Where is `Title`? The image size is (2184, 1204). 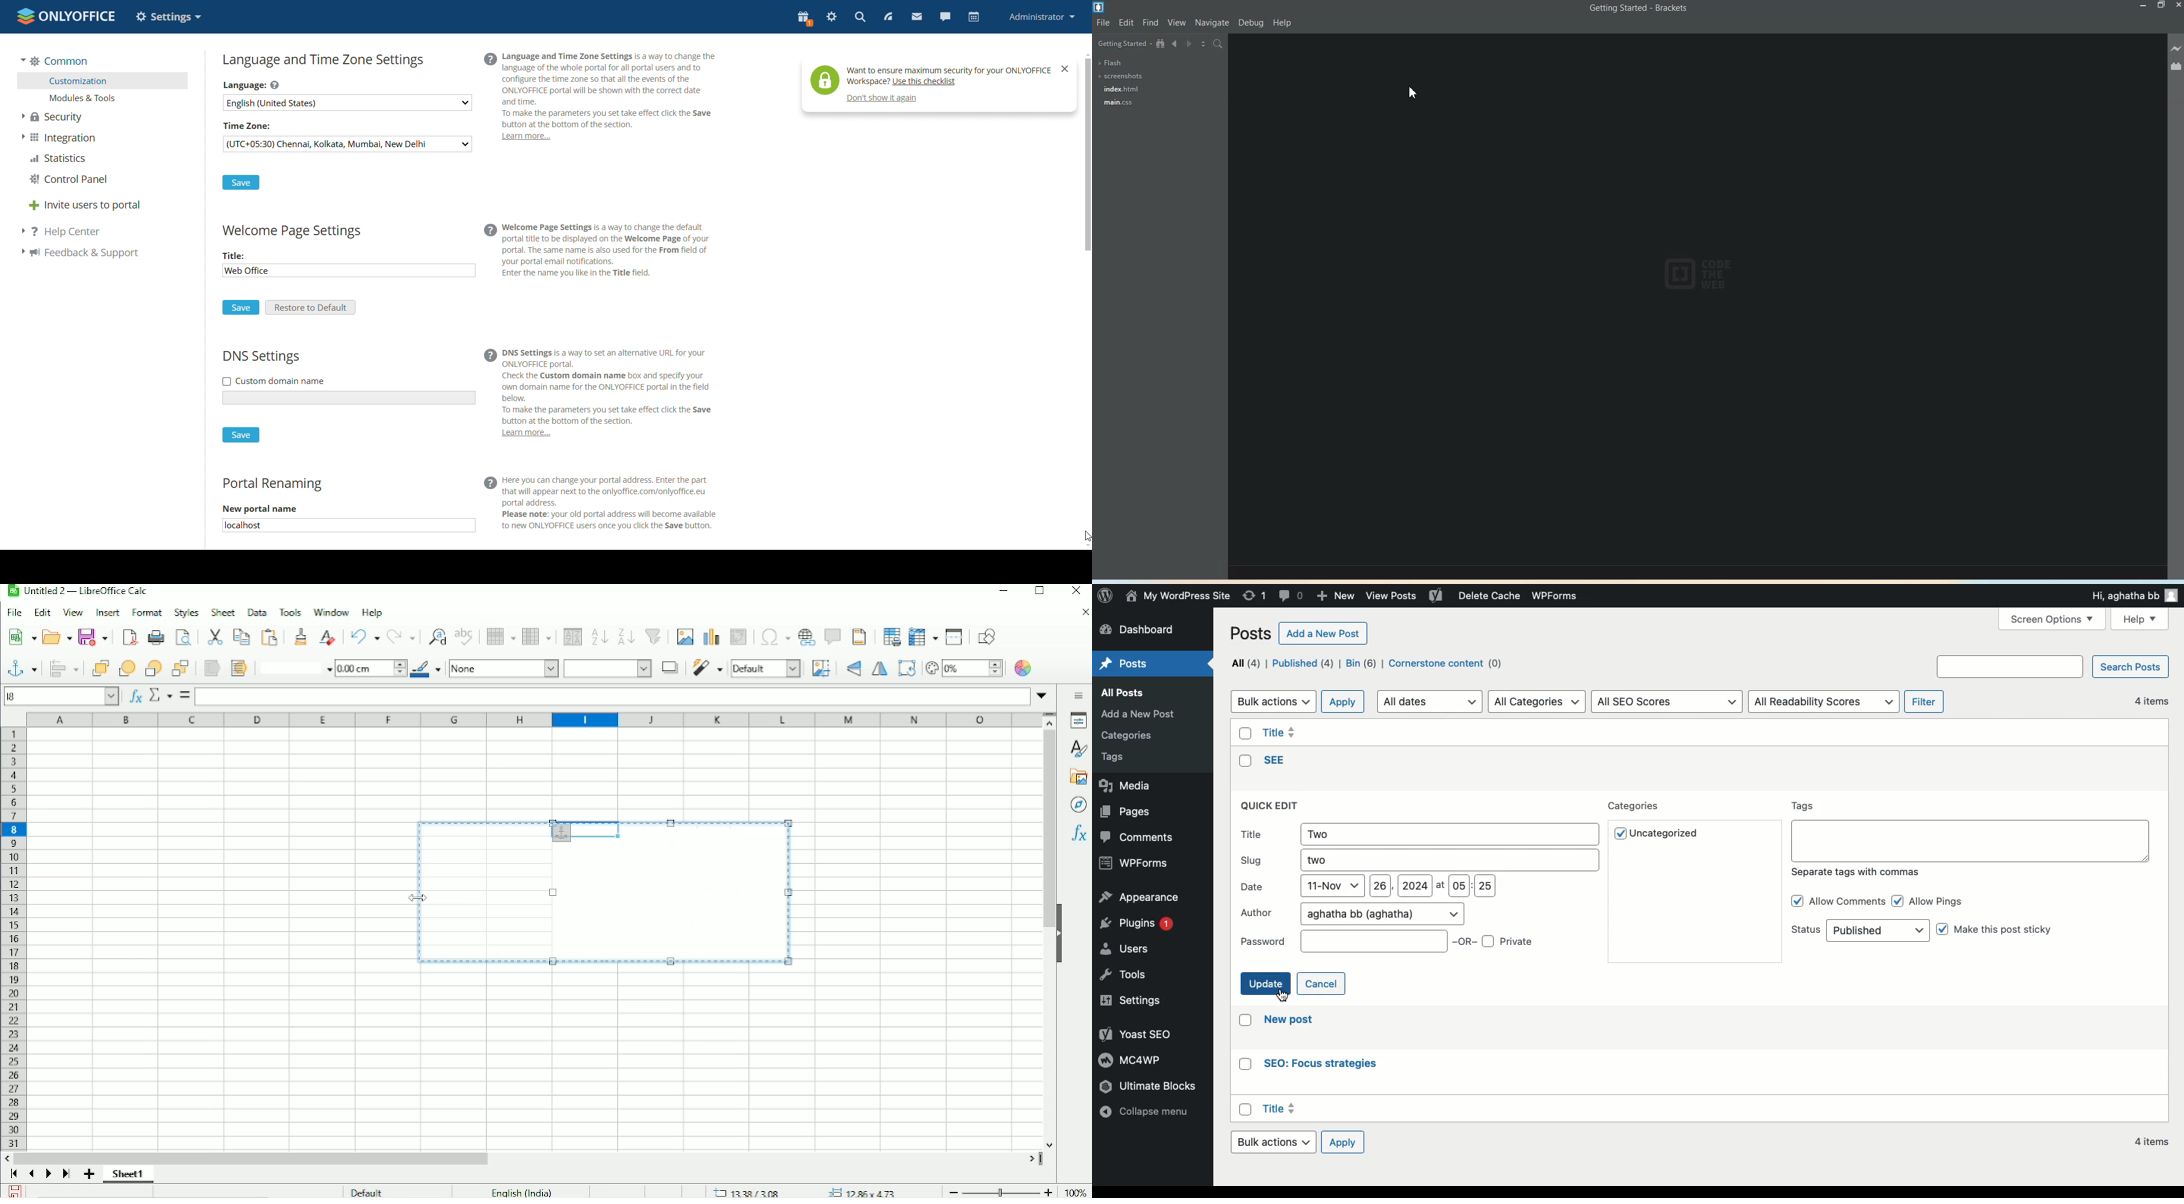 Title is located at coordinates (79, 592).